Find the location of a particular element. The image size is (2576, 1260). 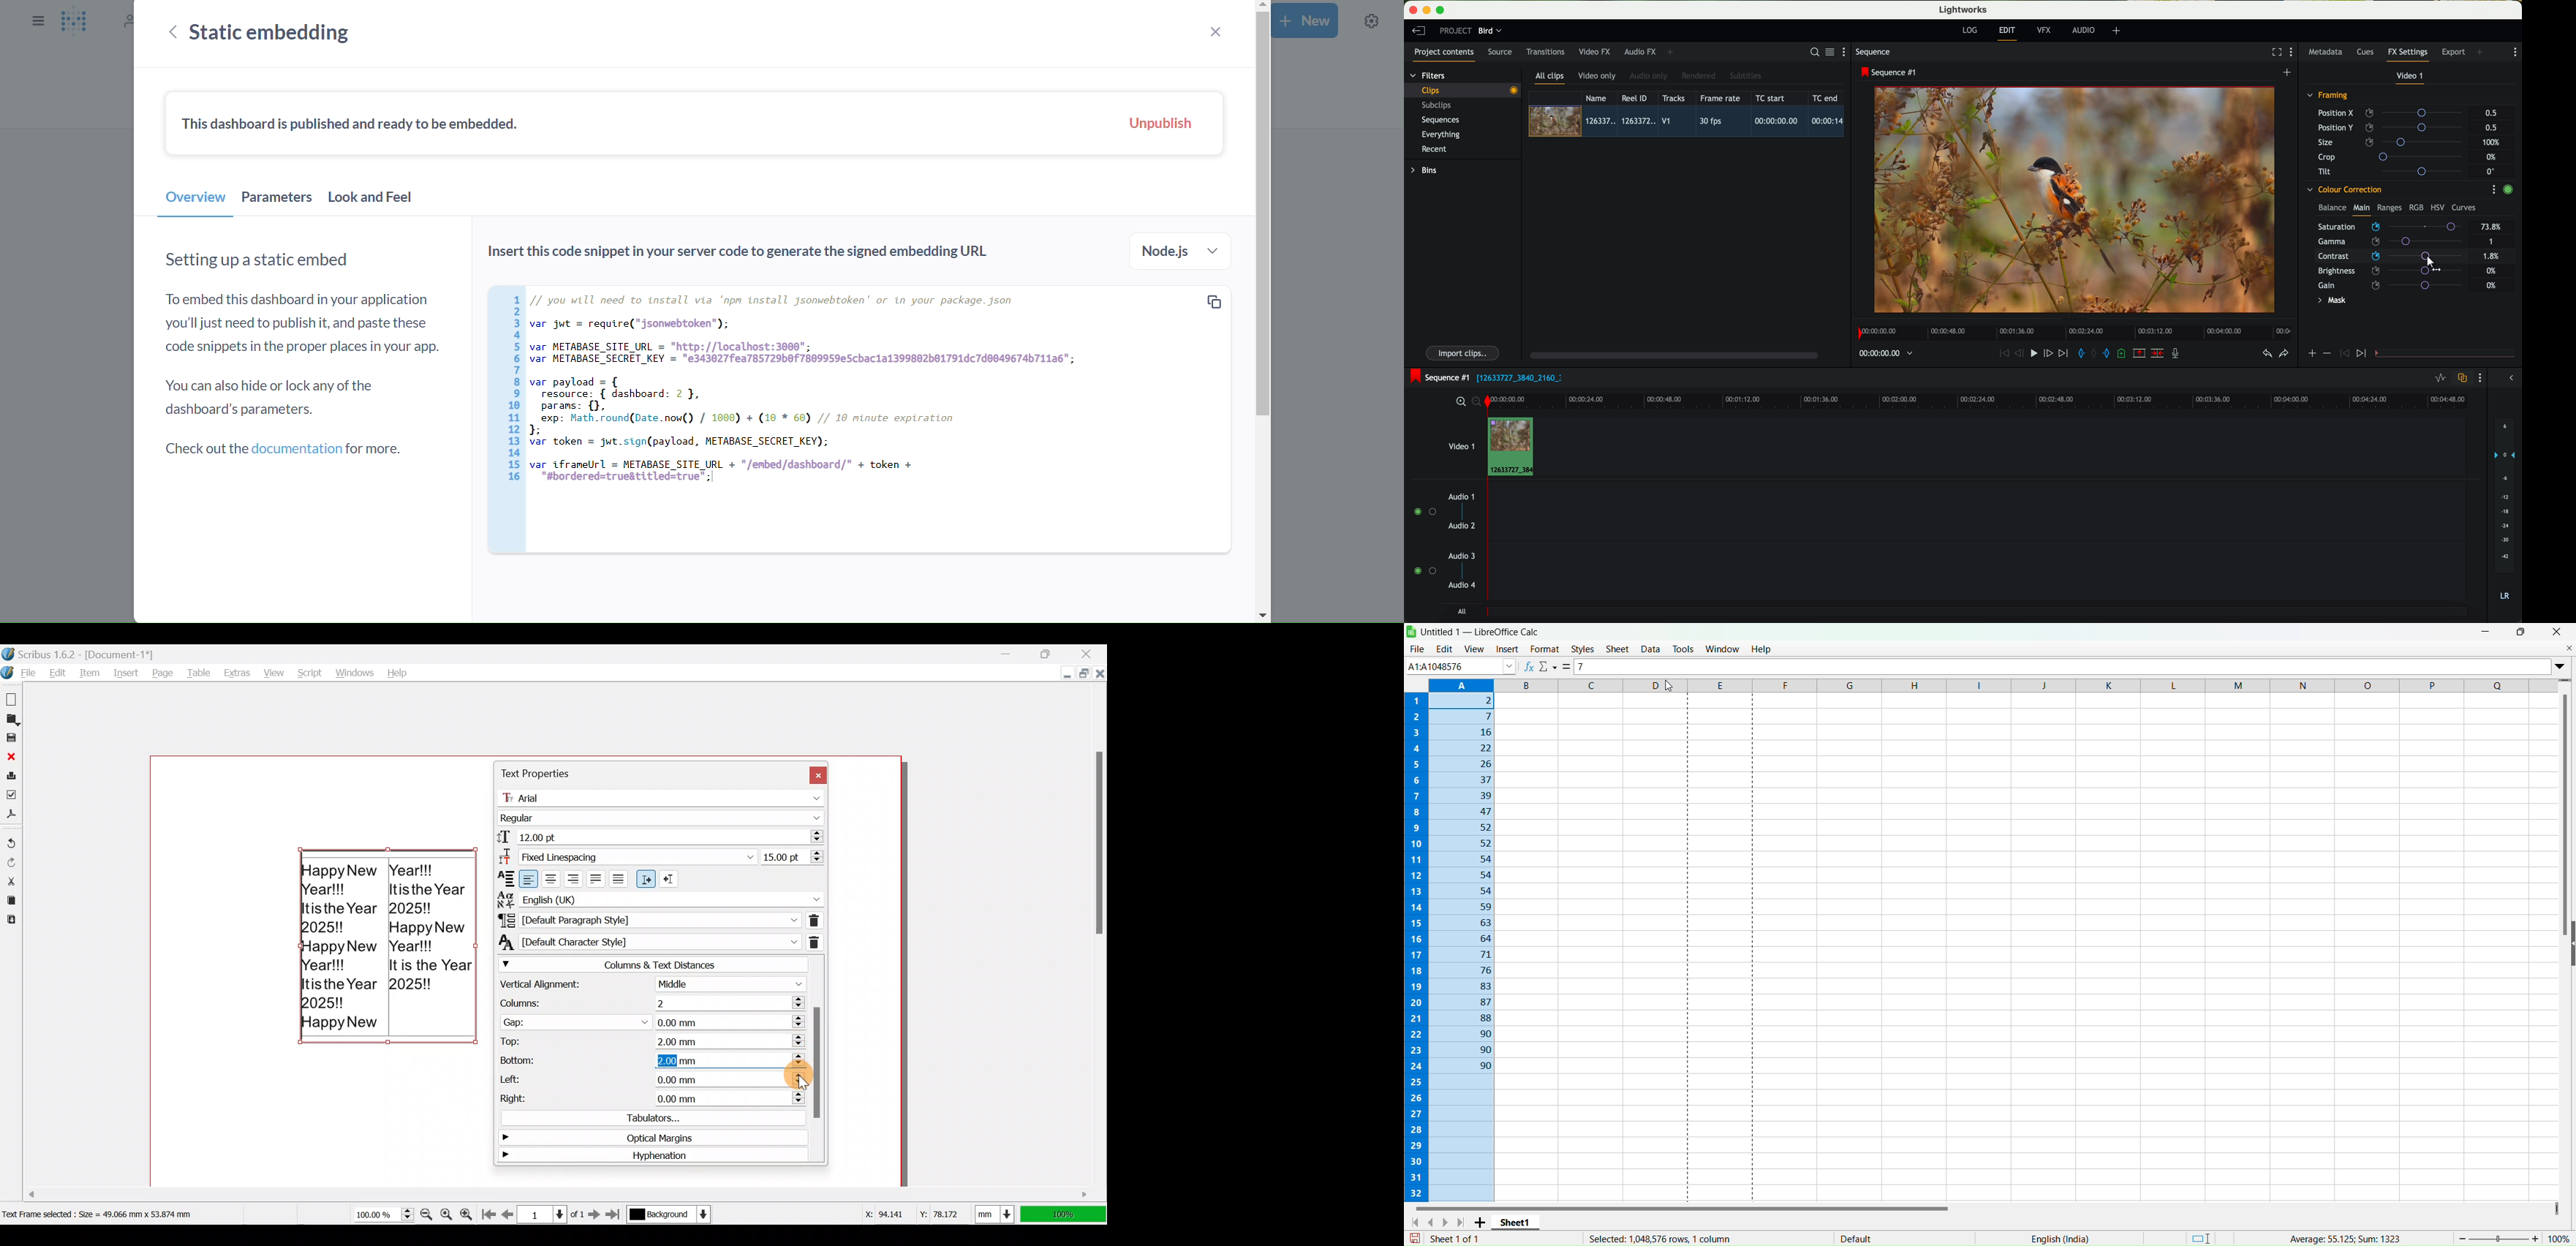

leave is located at coordinates (1418, 31).